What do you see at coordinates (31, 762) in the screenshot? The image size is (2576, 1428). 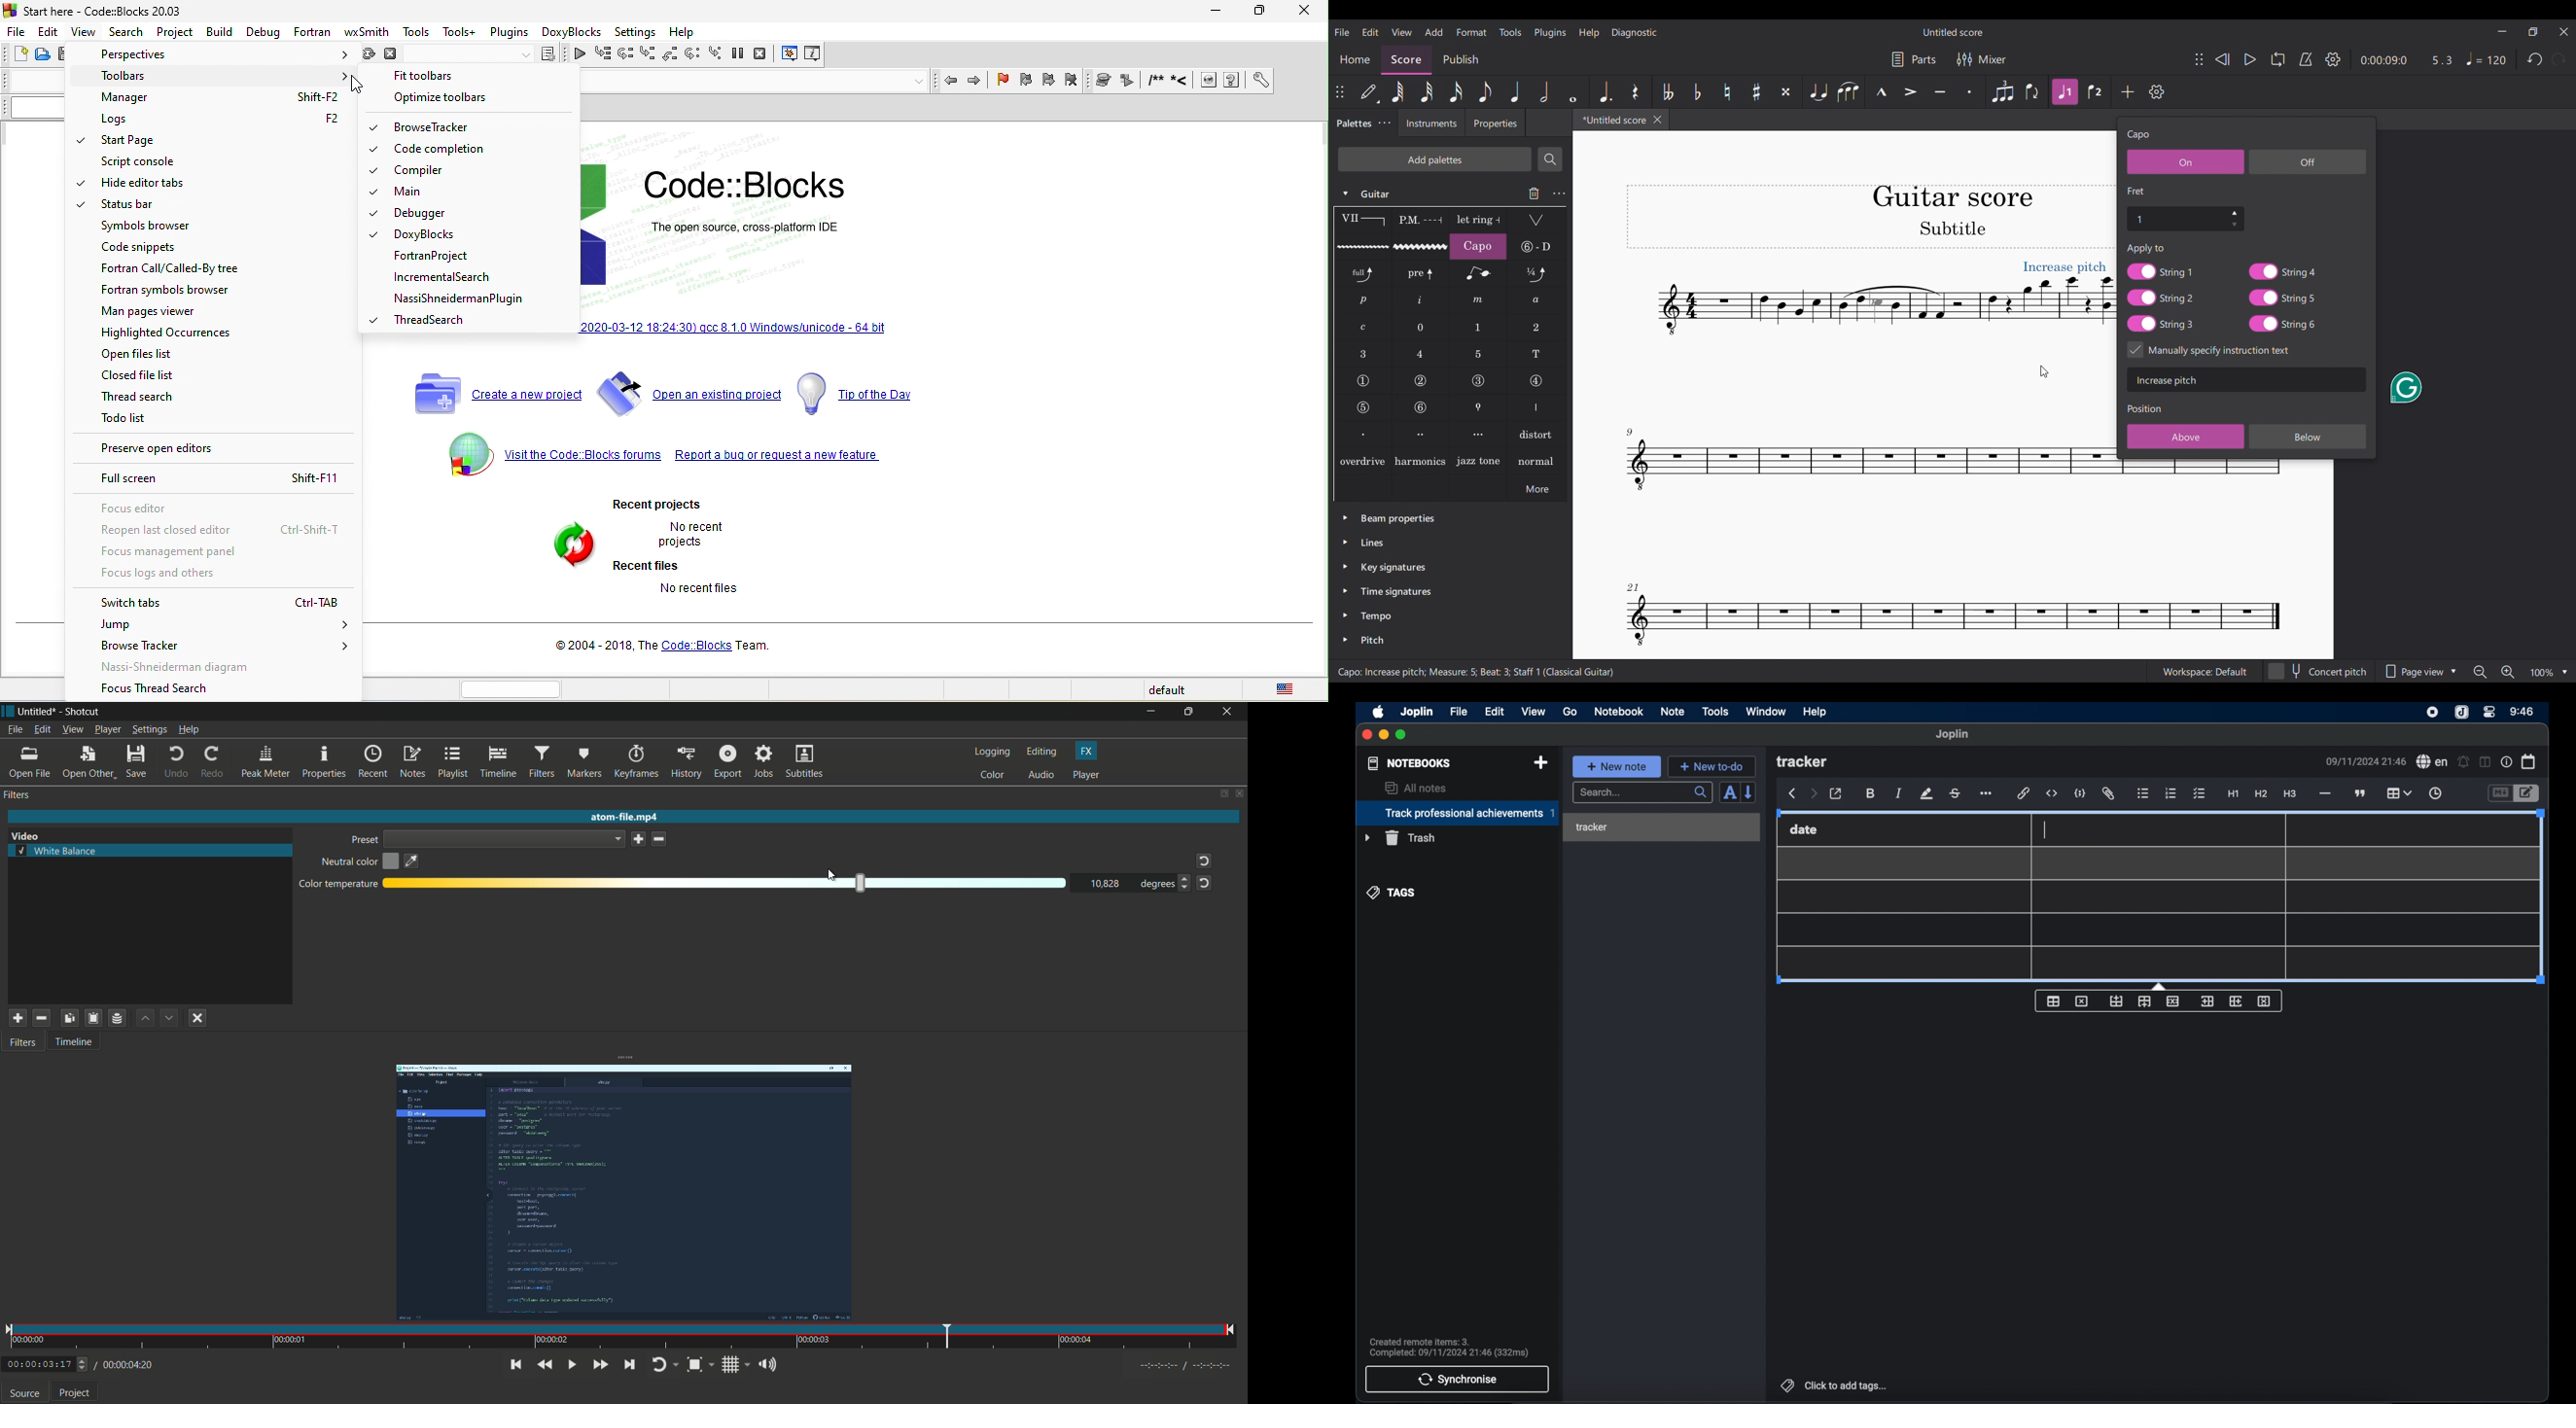 I see `open file` at bounding box center [31, 762].